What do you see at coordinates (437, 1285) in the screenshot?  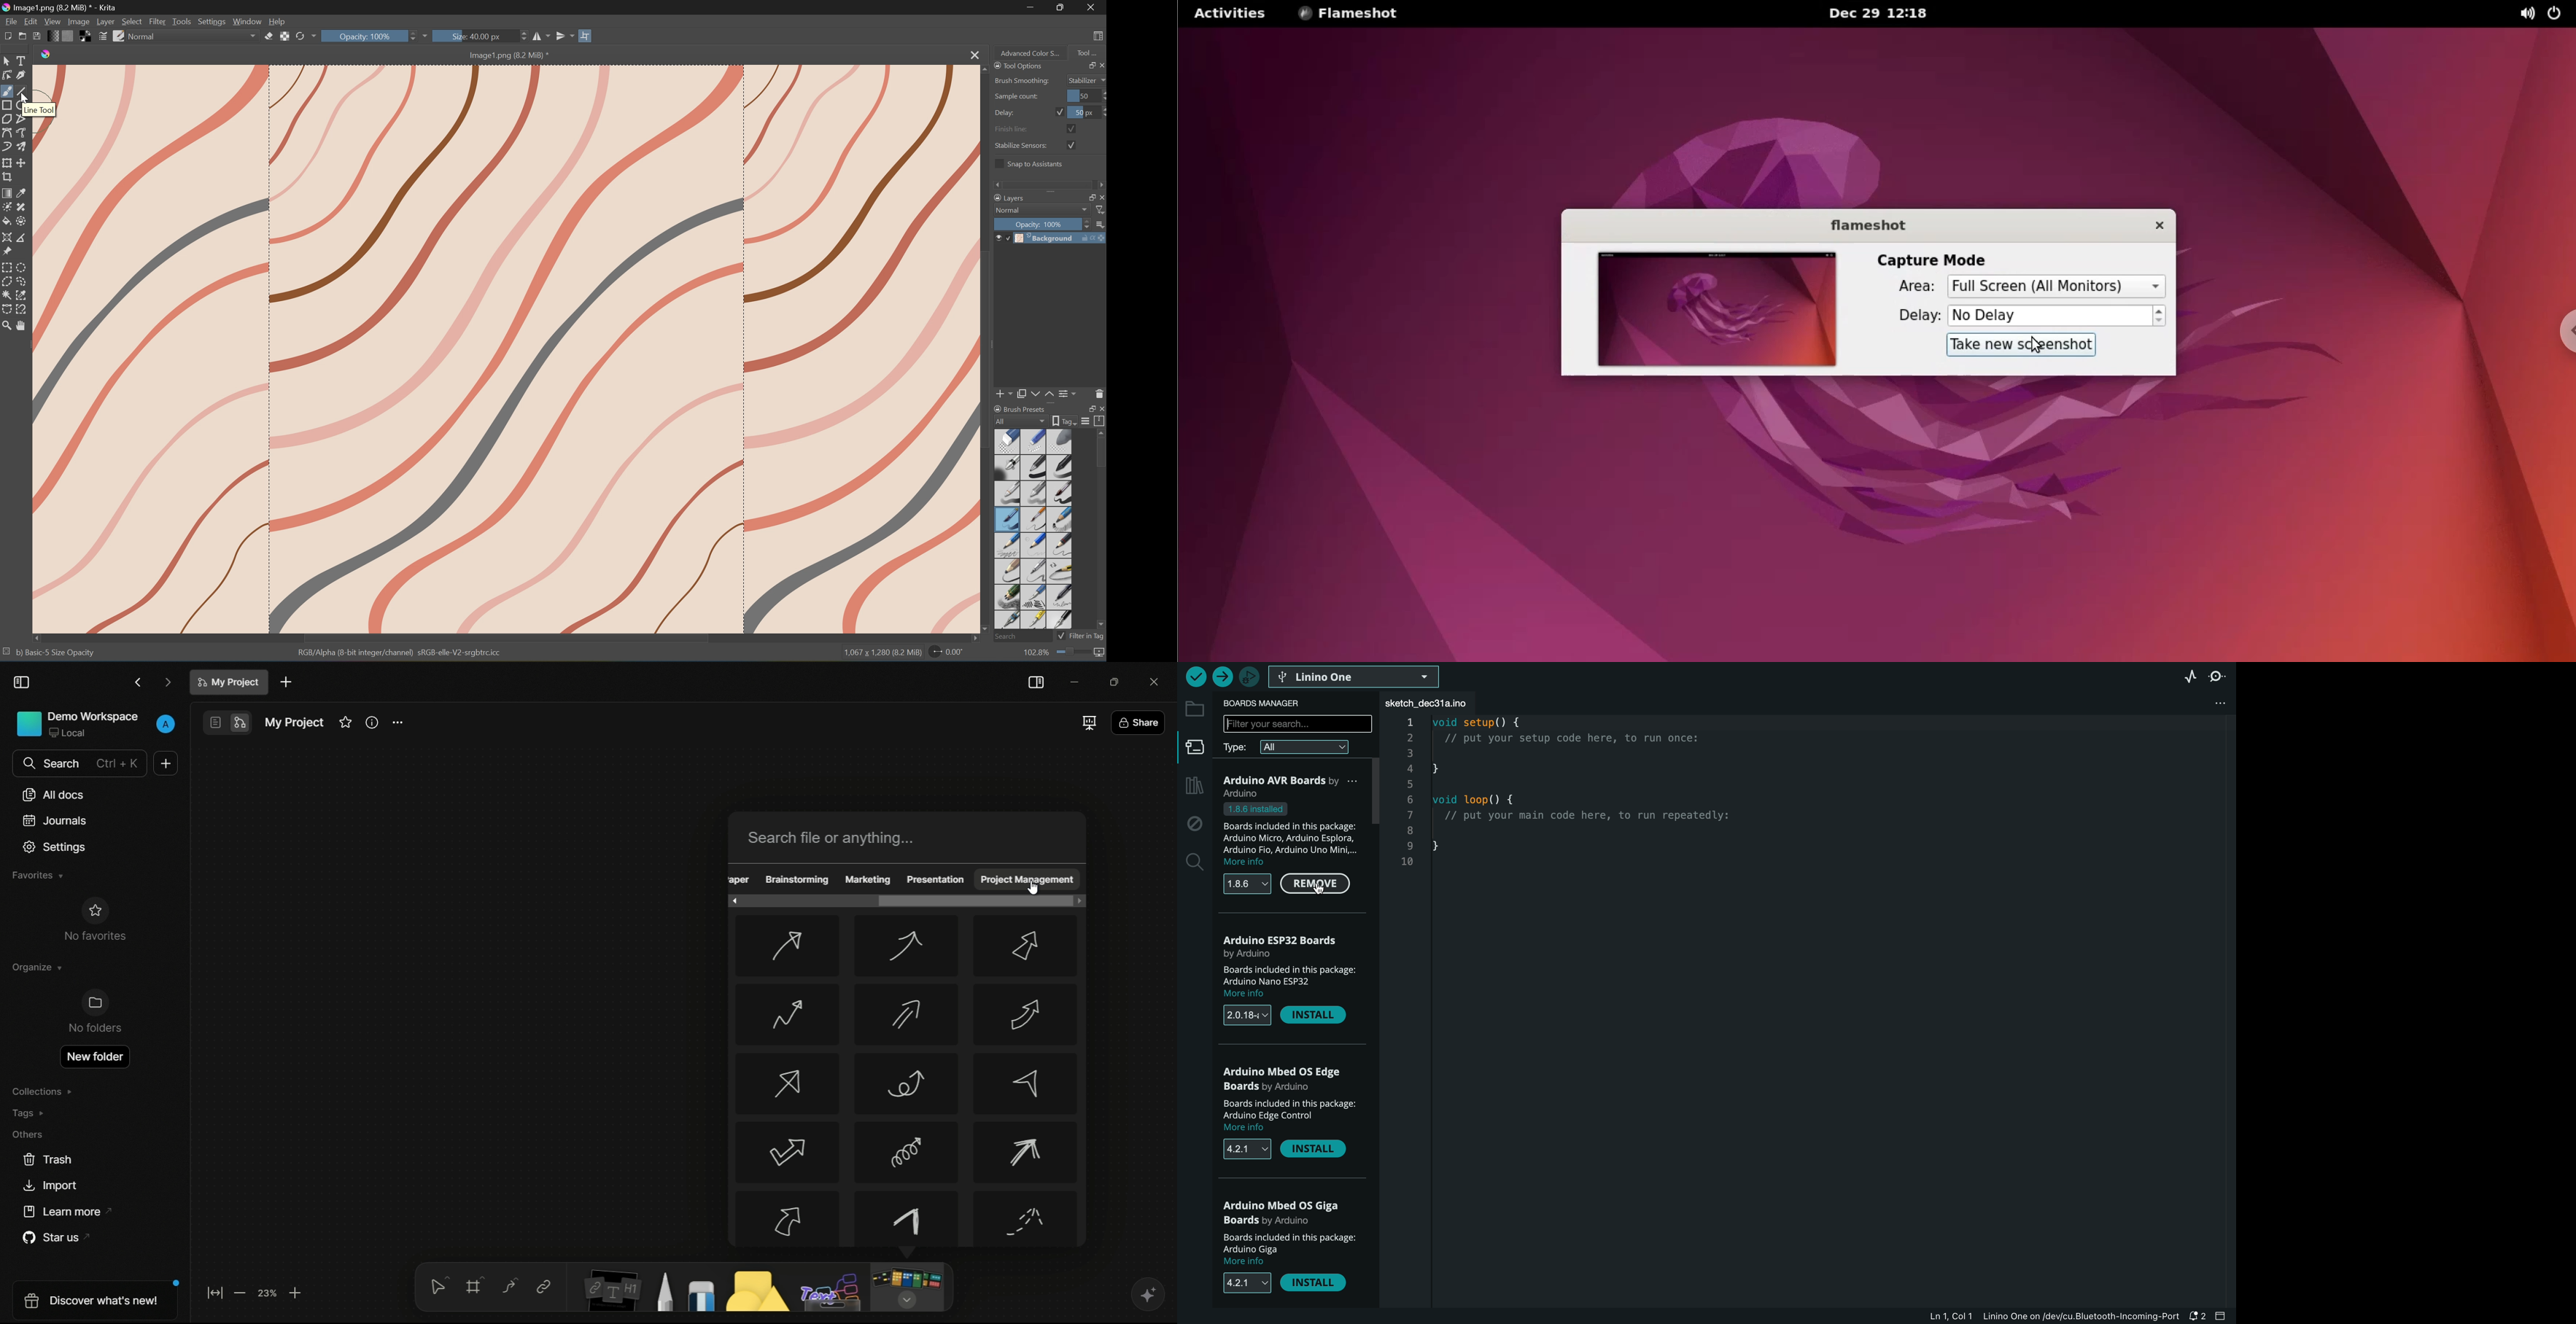 I see `select` at bounding box center [437, 1285].